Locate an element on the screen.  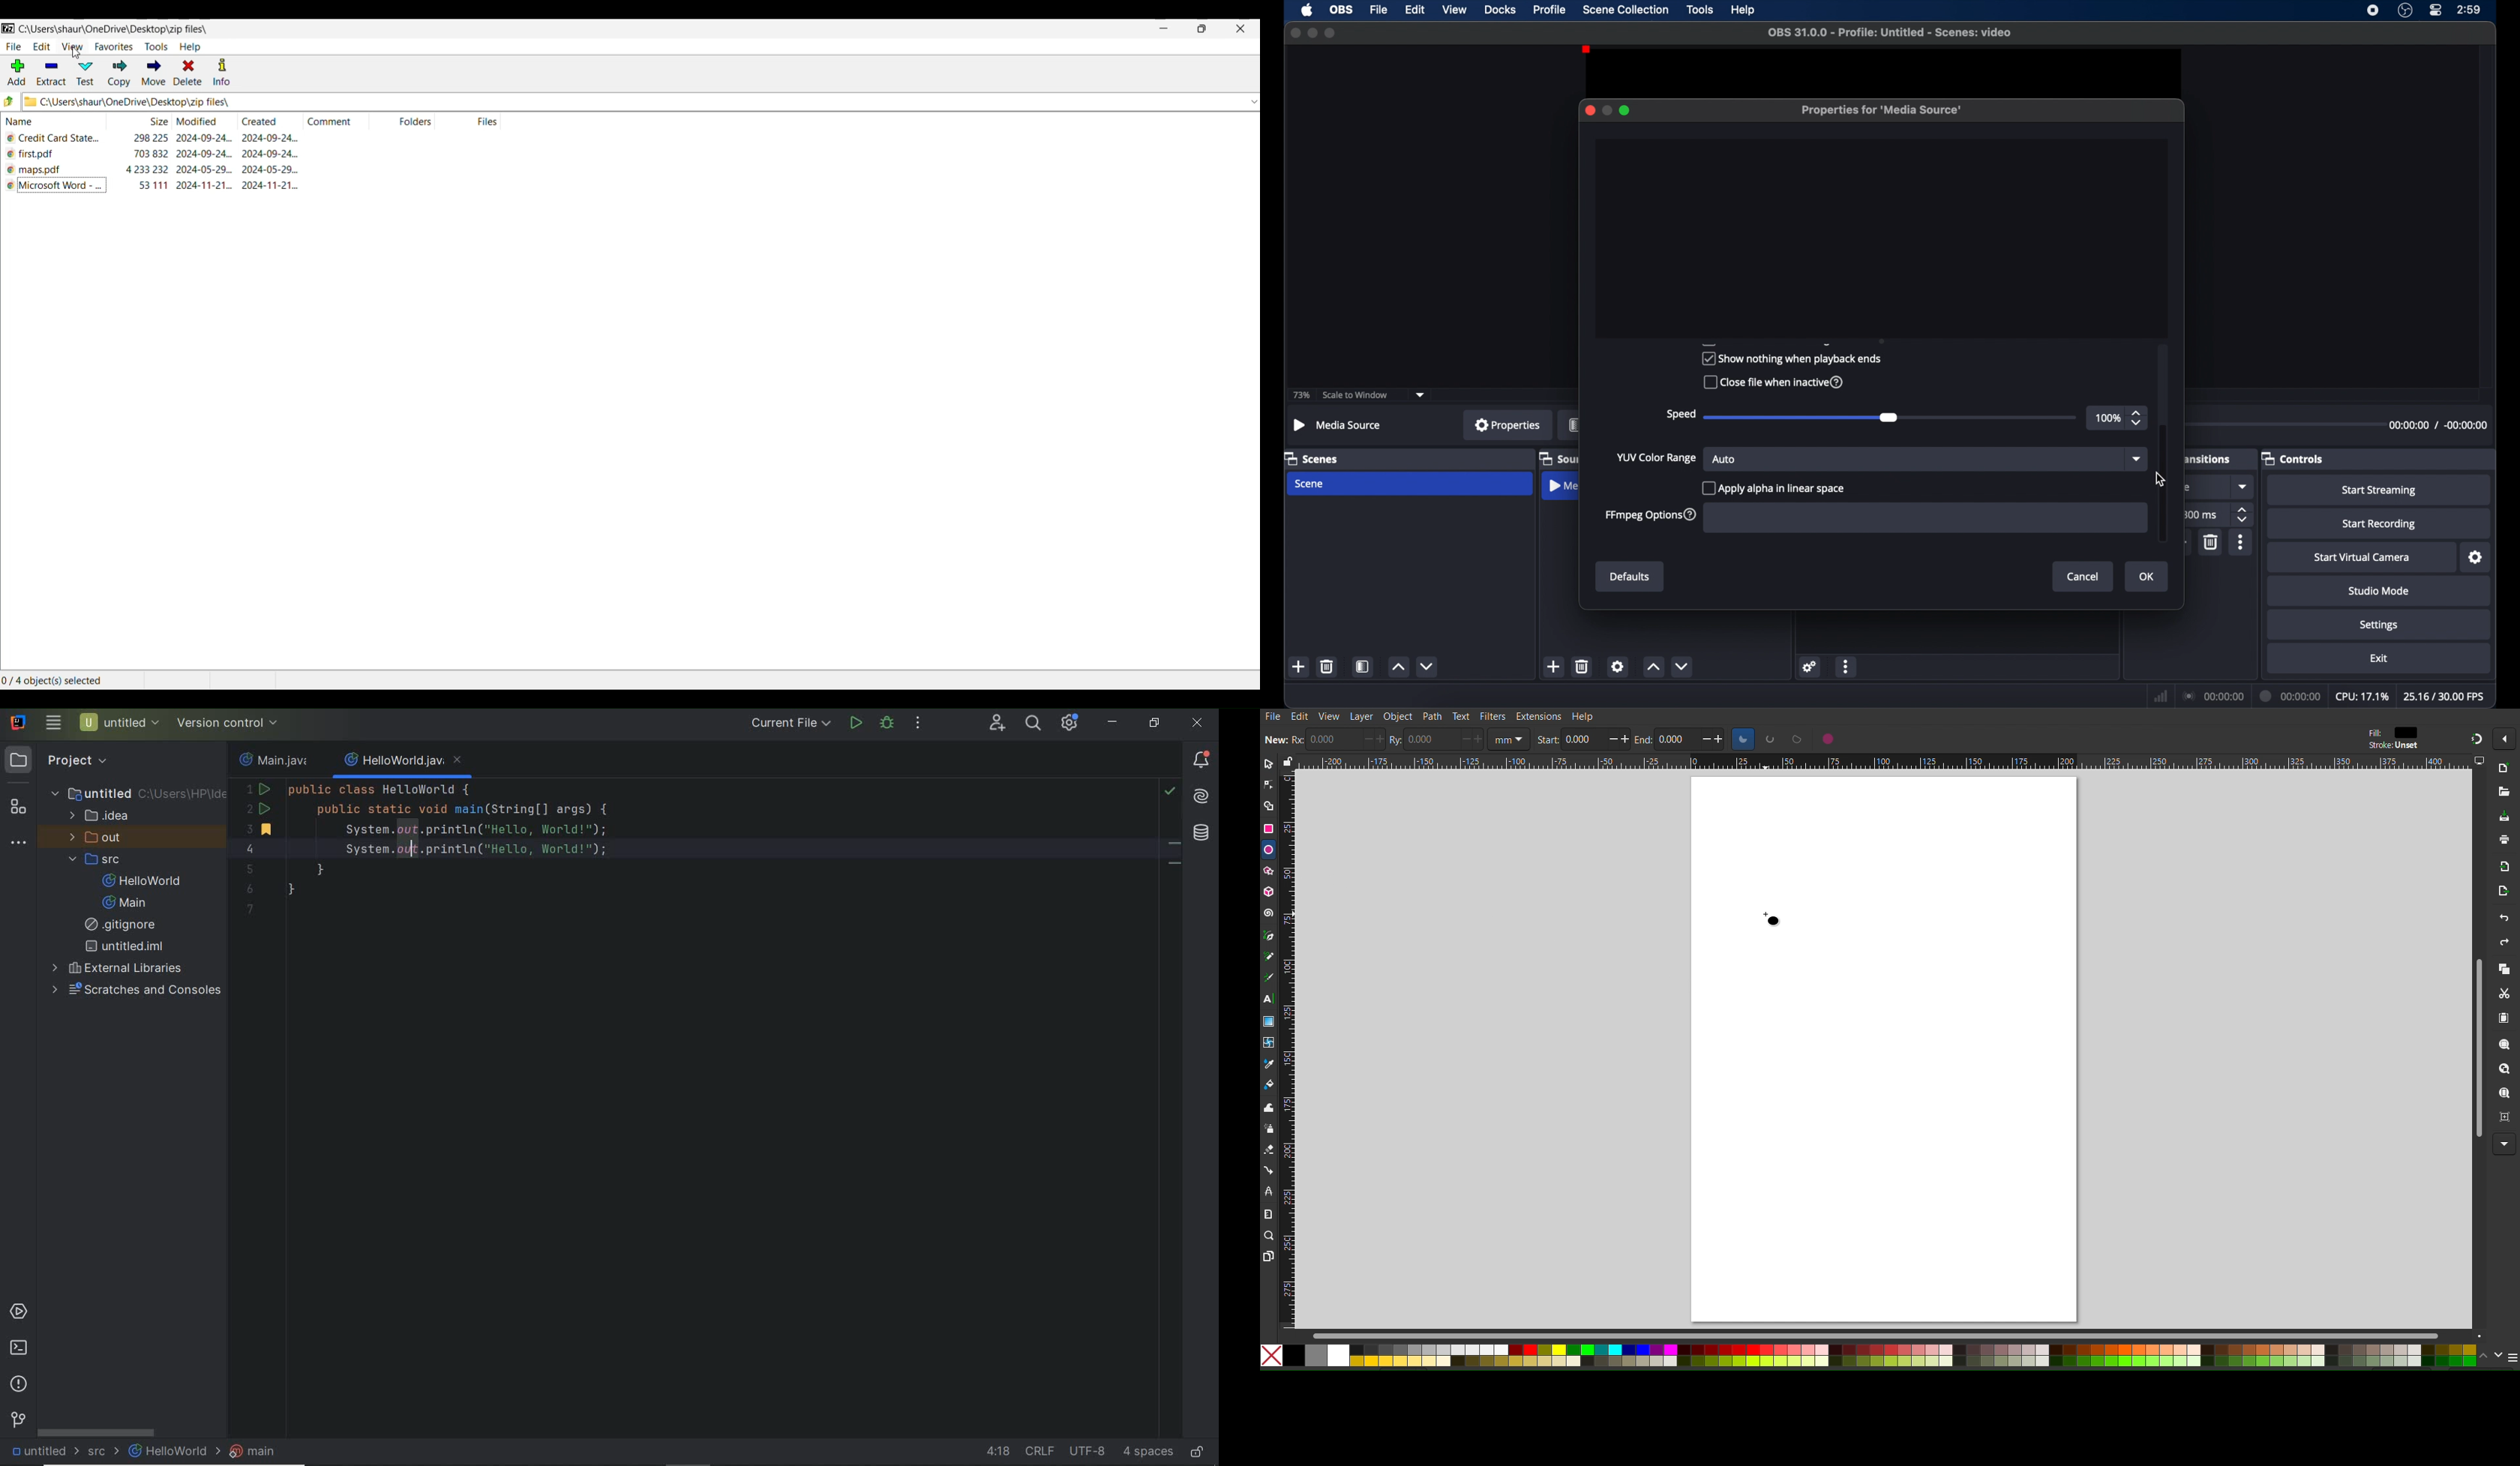
File is located at coordinates (1272, 717).